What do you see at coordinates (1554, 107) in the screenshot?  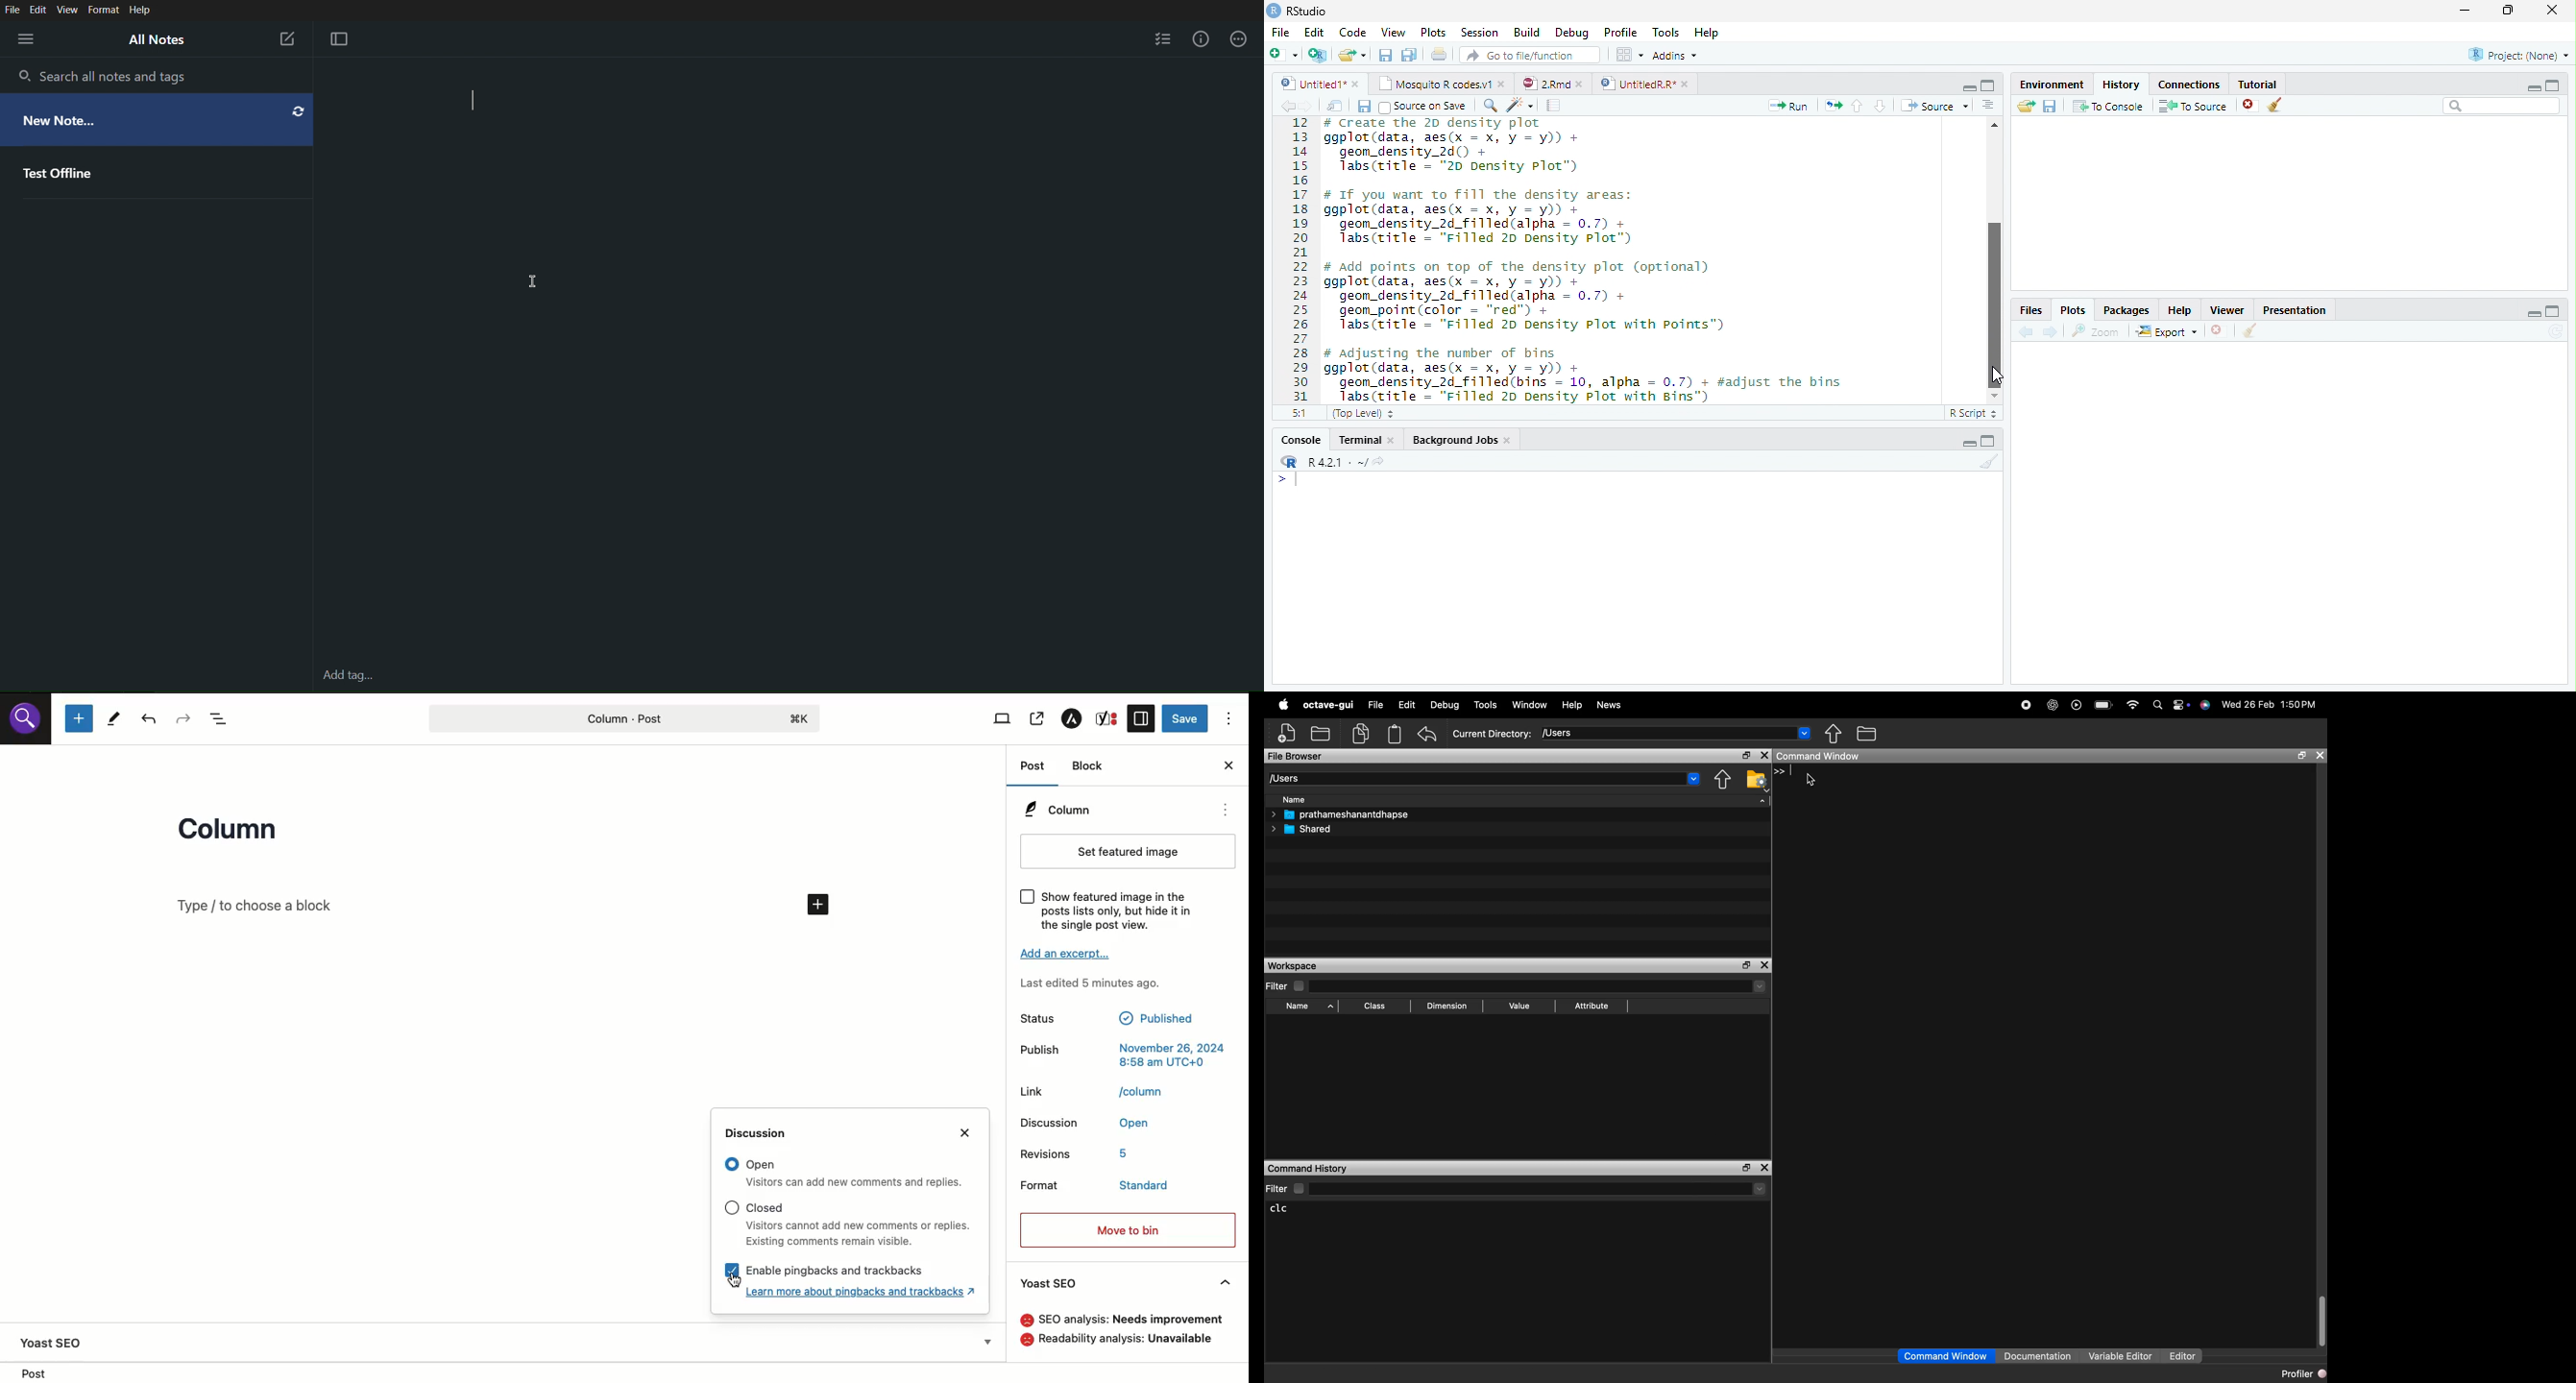 I see `compile report` at bounding box center [1554, 107].